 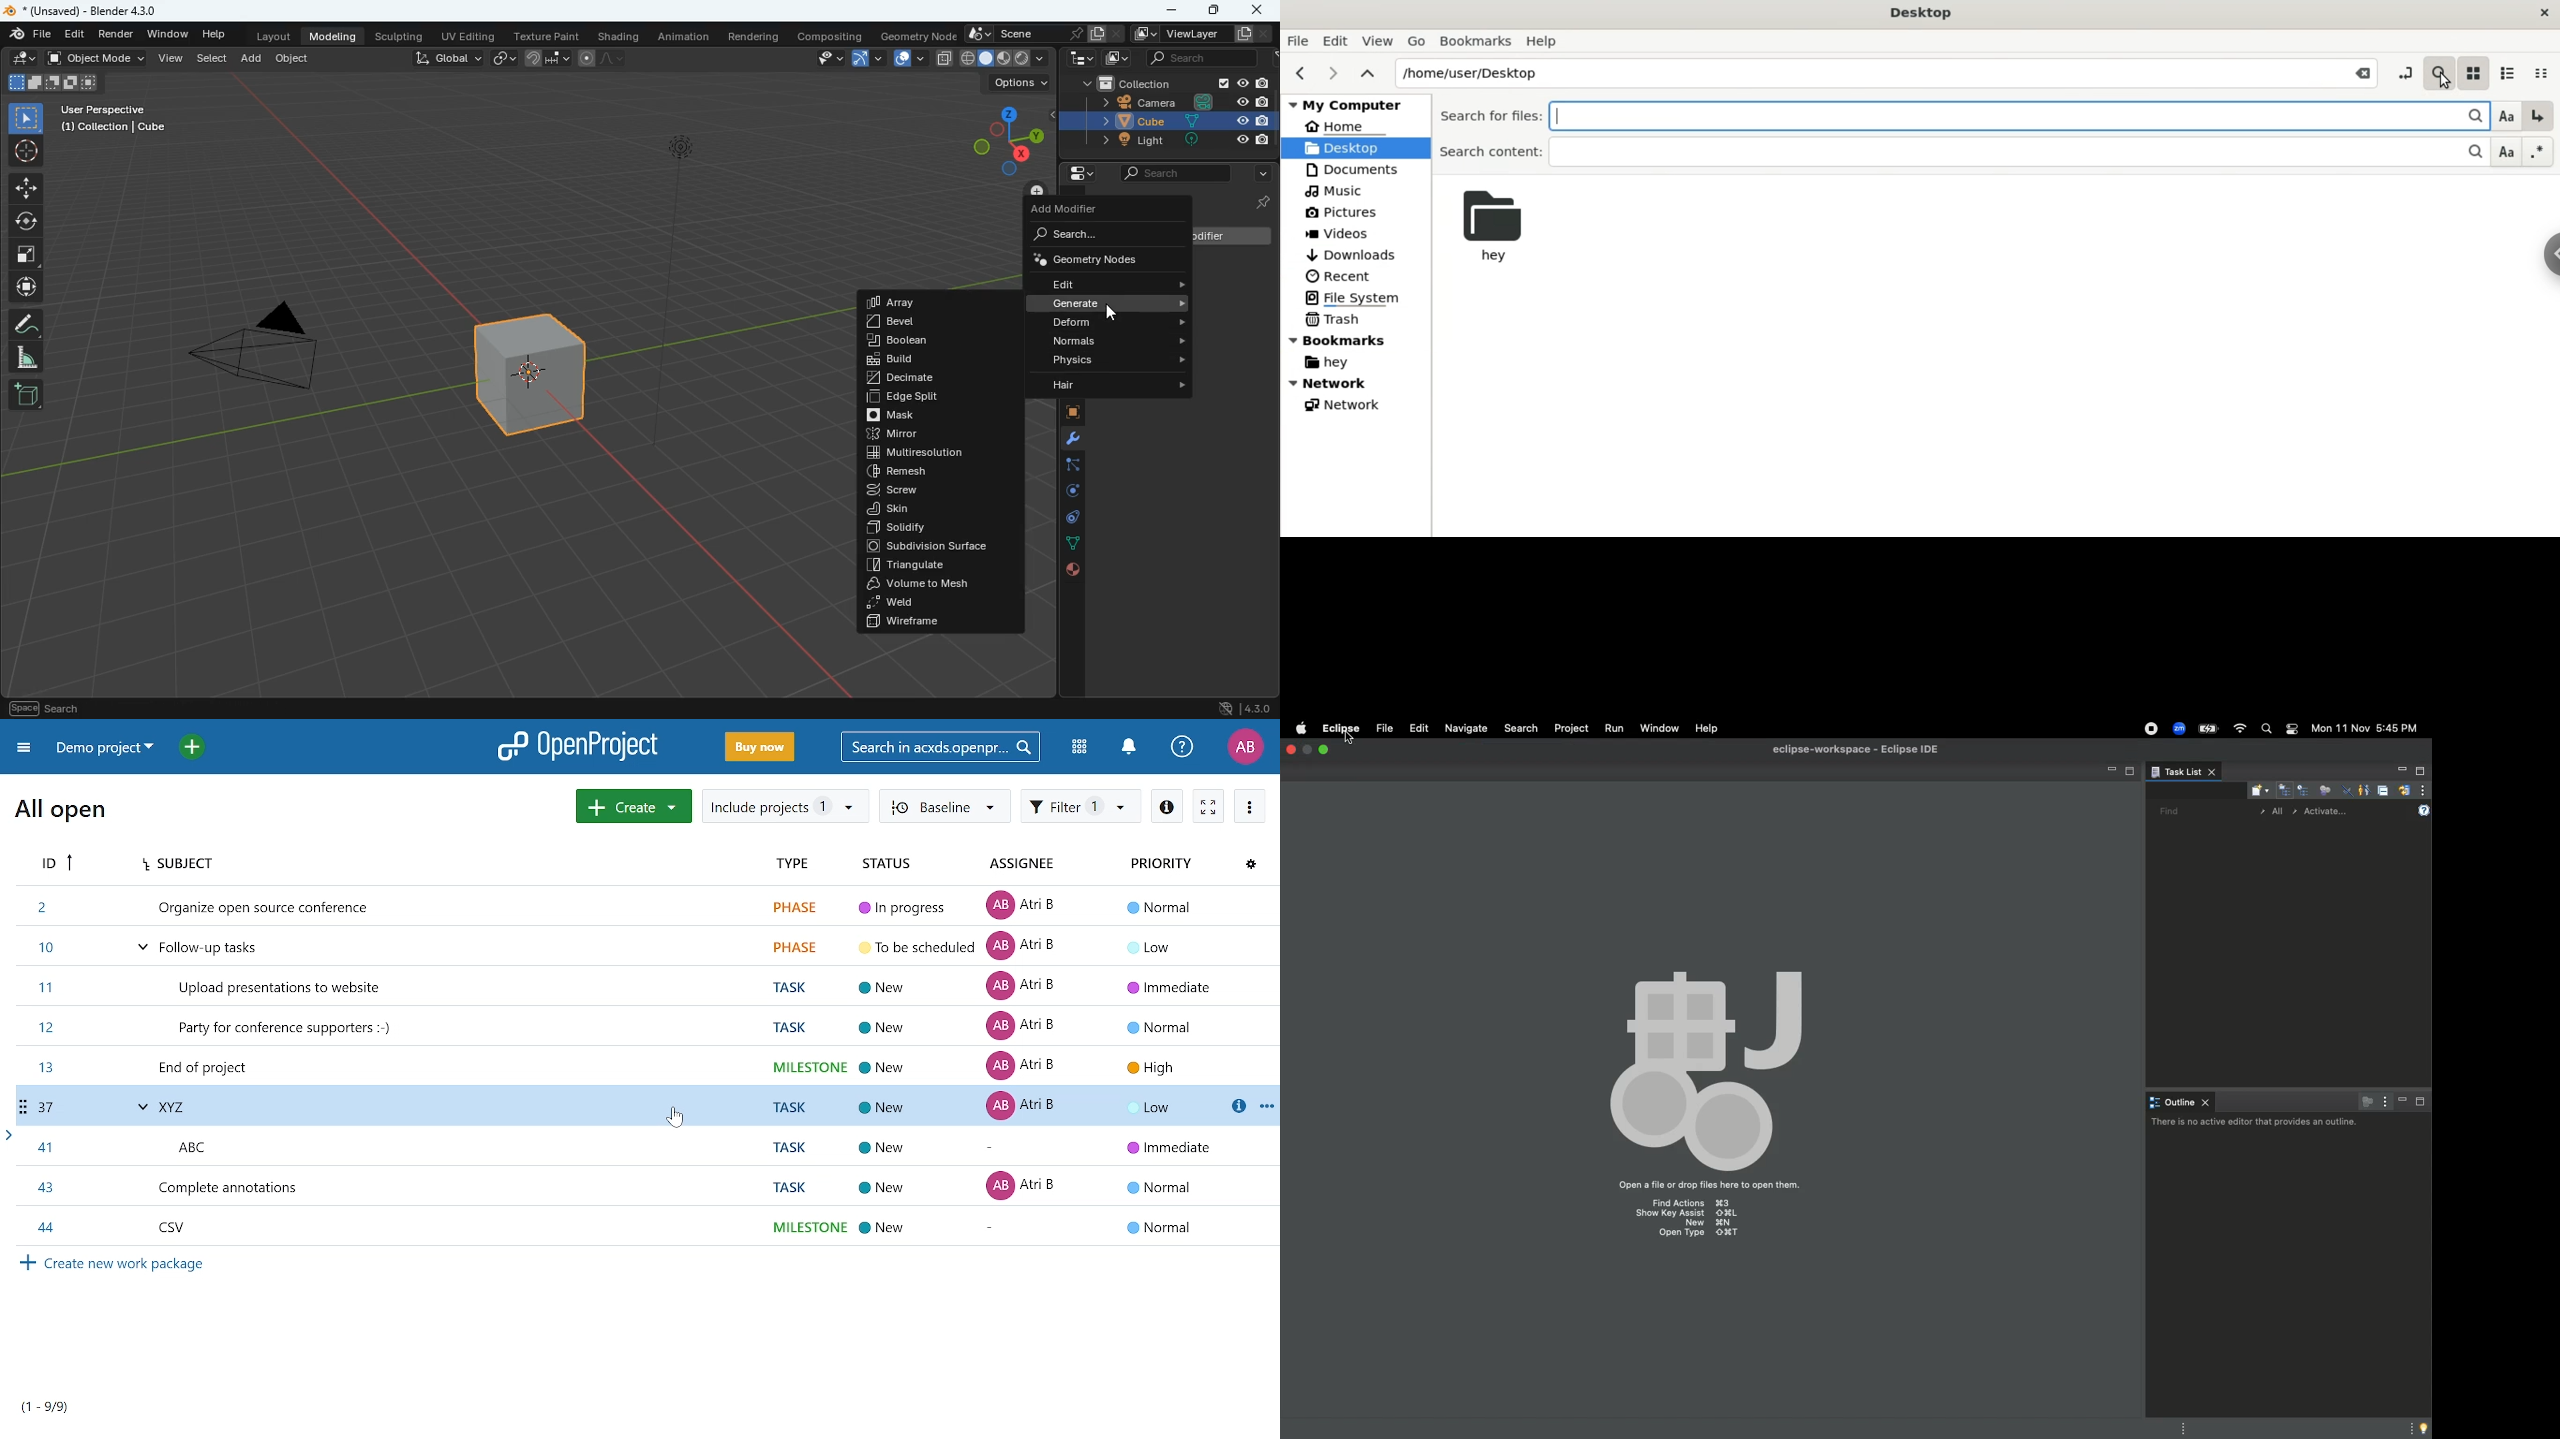 What do you see at coordinates (50, 865) in the screenshot?
I see `ID` at bounding box center [50, 865].